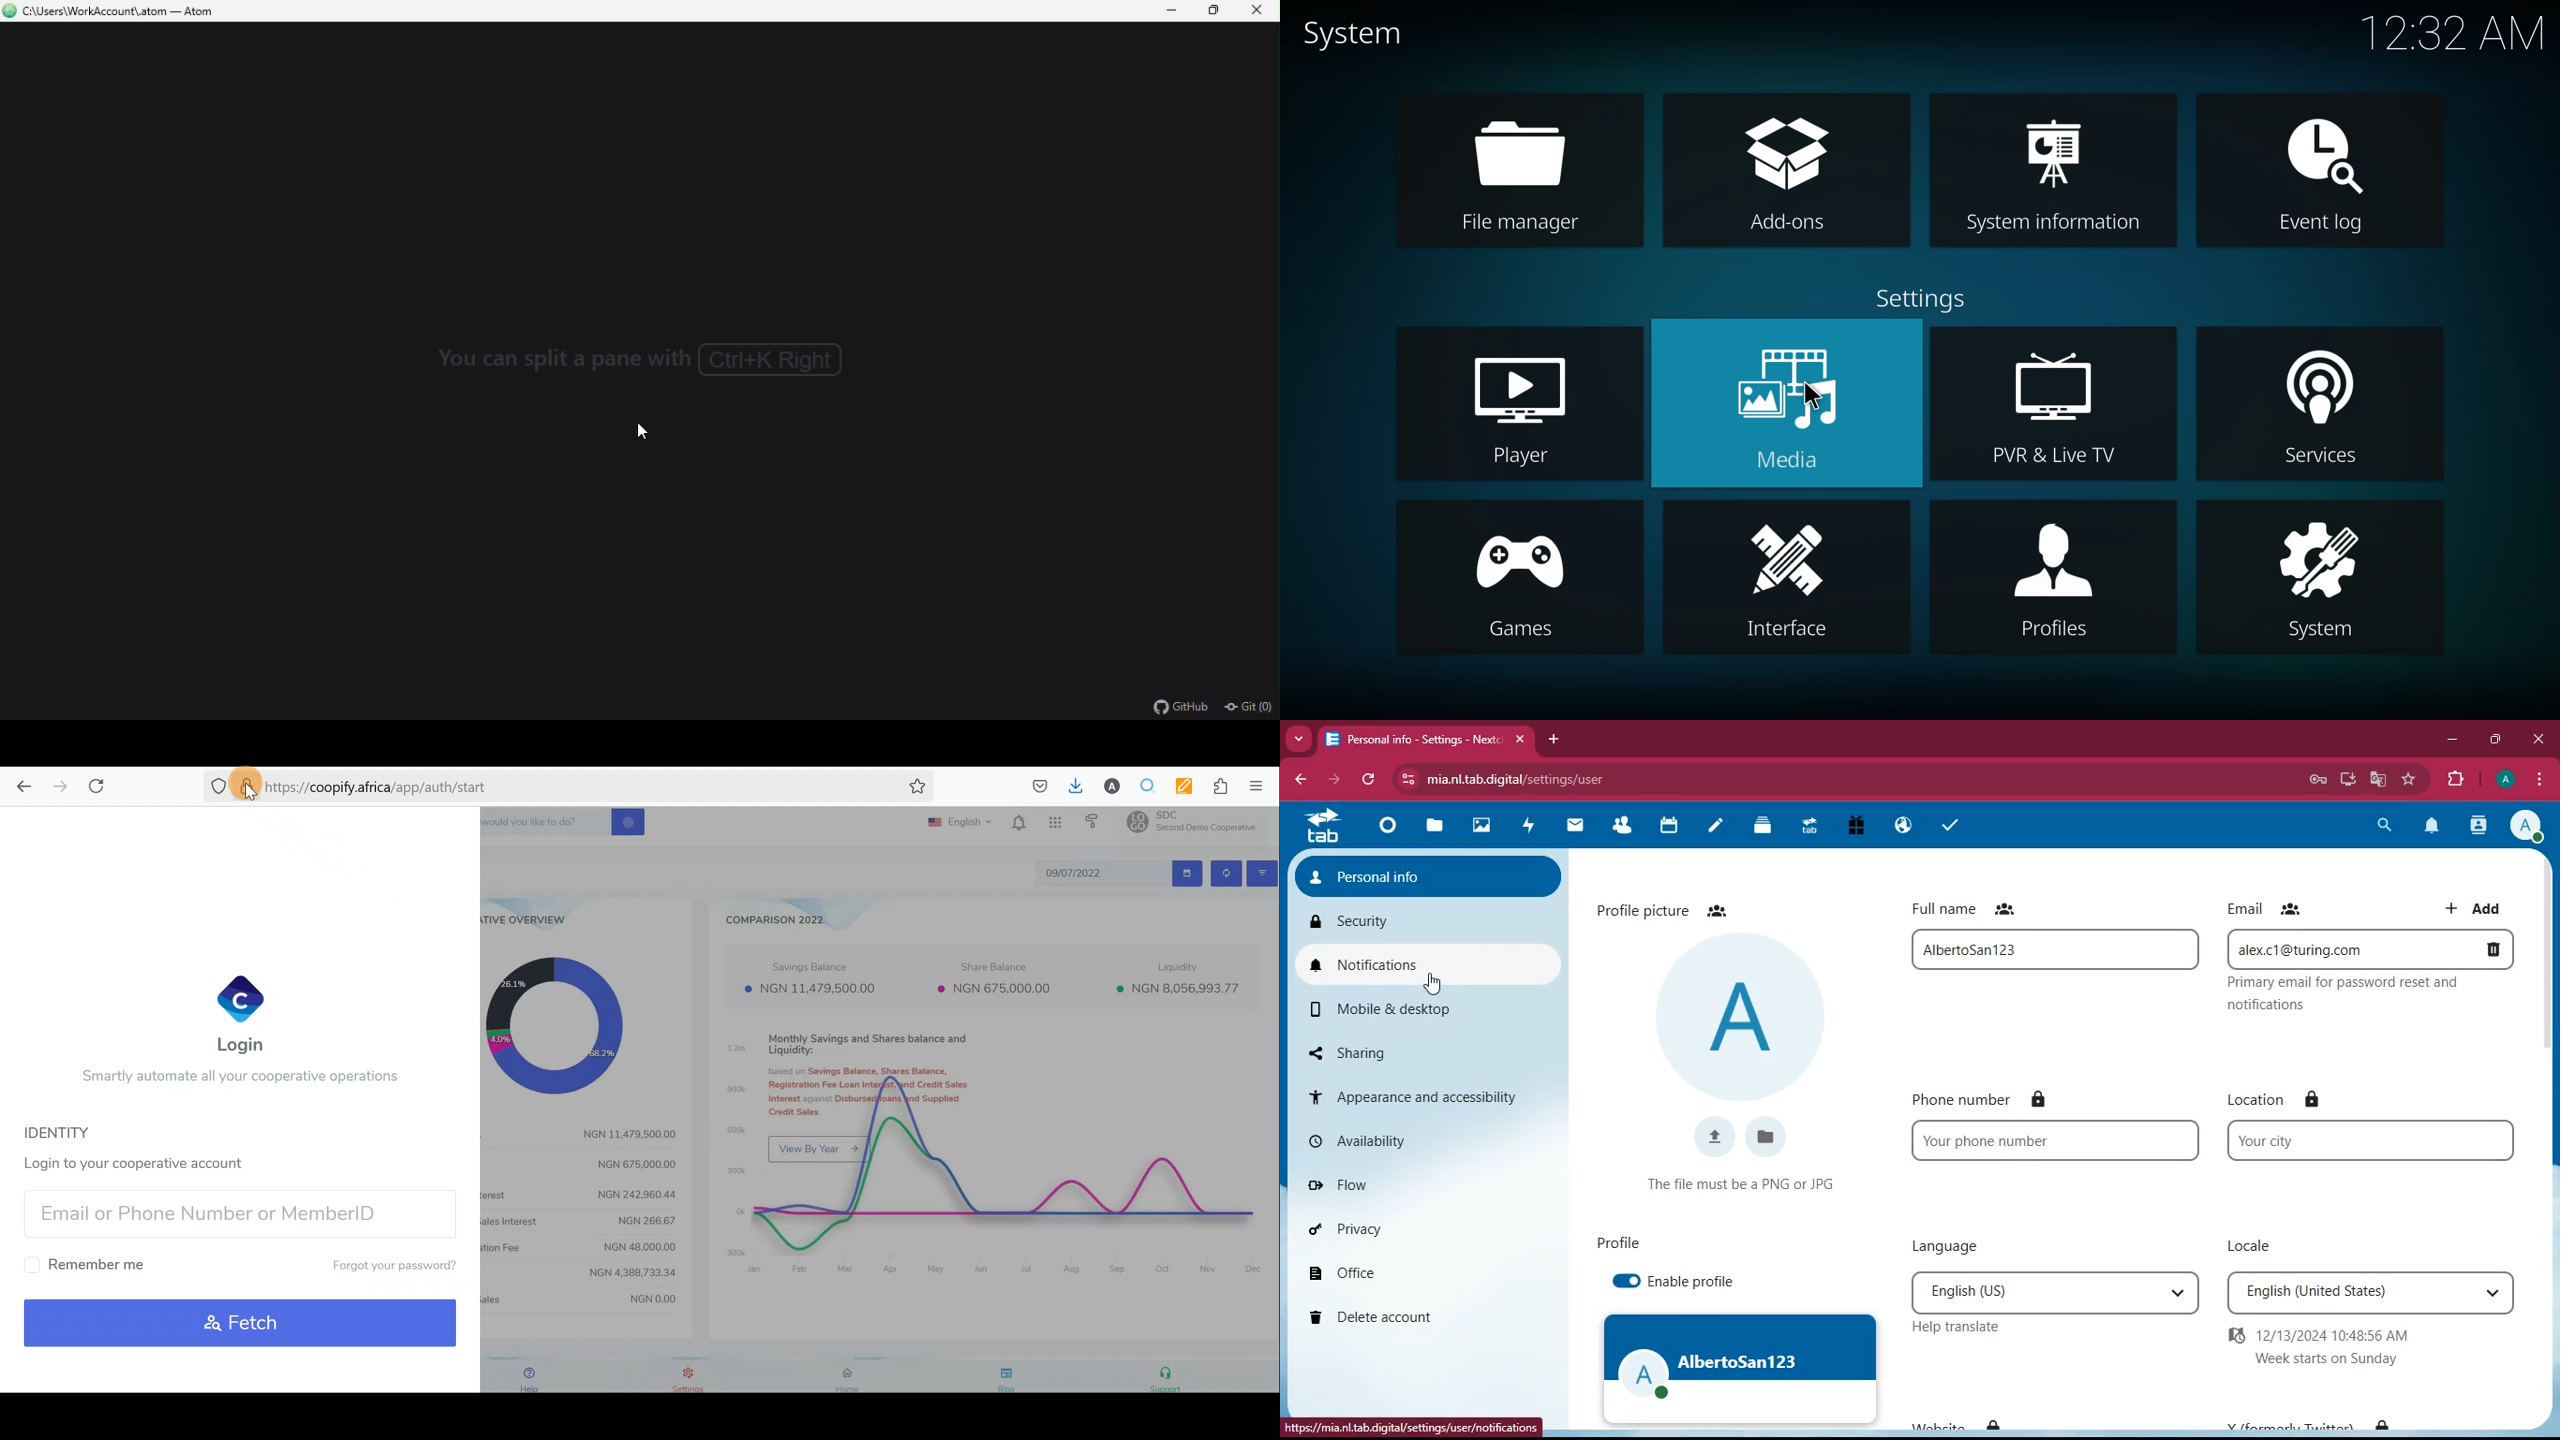 This screenshot has height=1456, width=2576. Describe the element at coordinates (1298, 777) in the screenshot. I see `backward` at that location.